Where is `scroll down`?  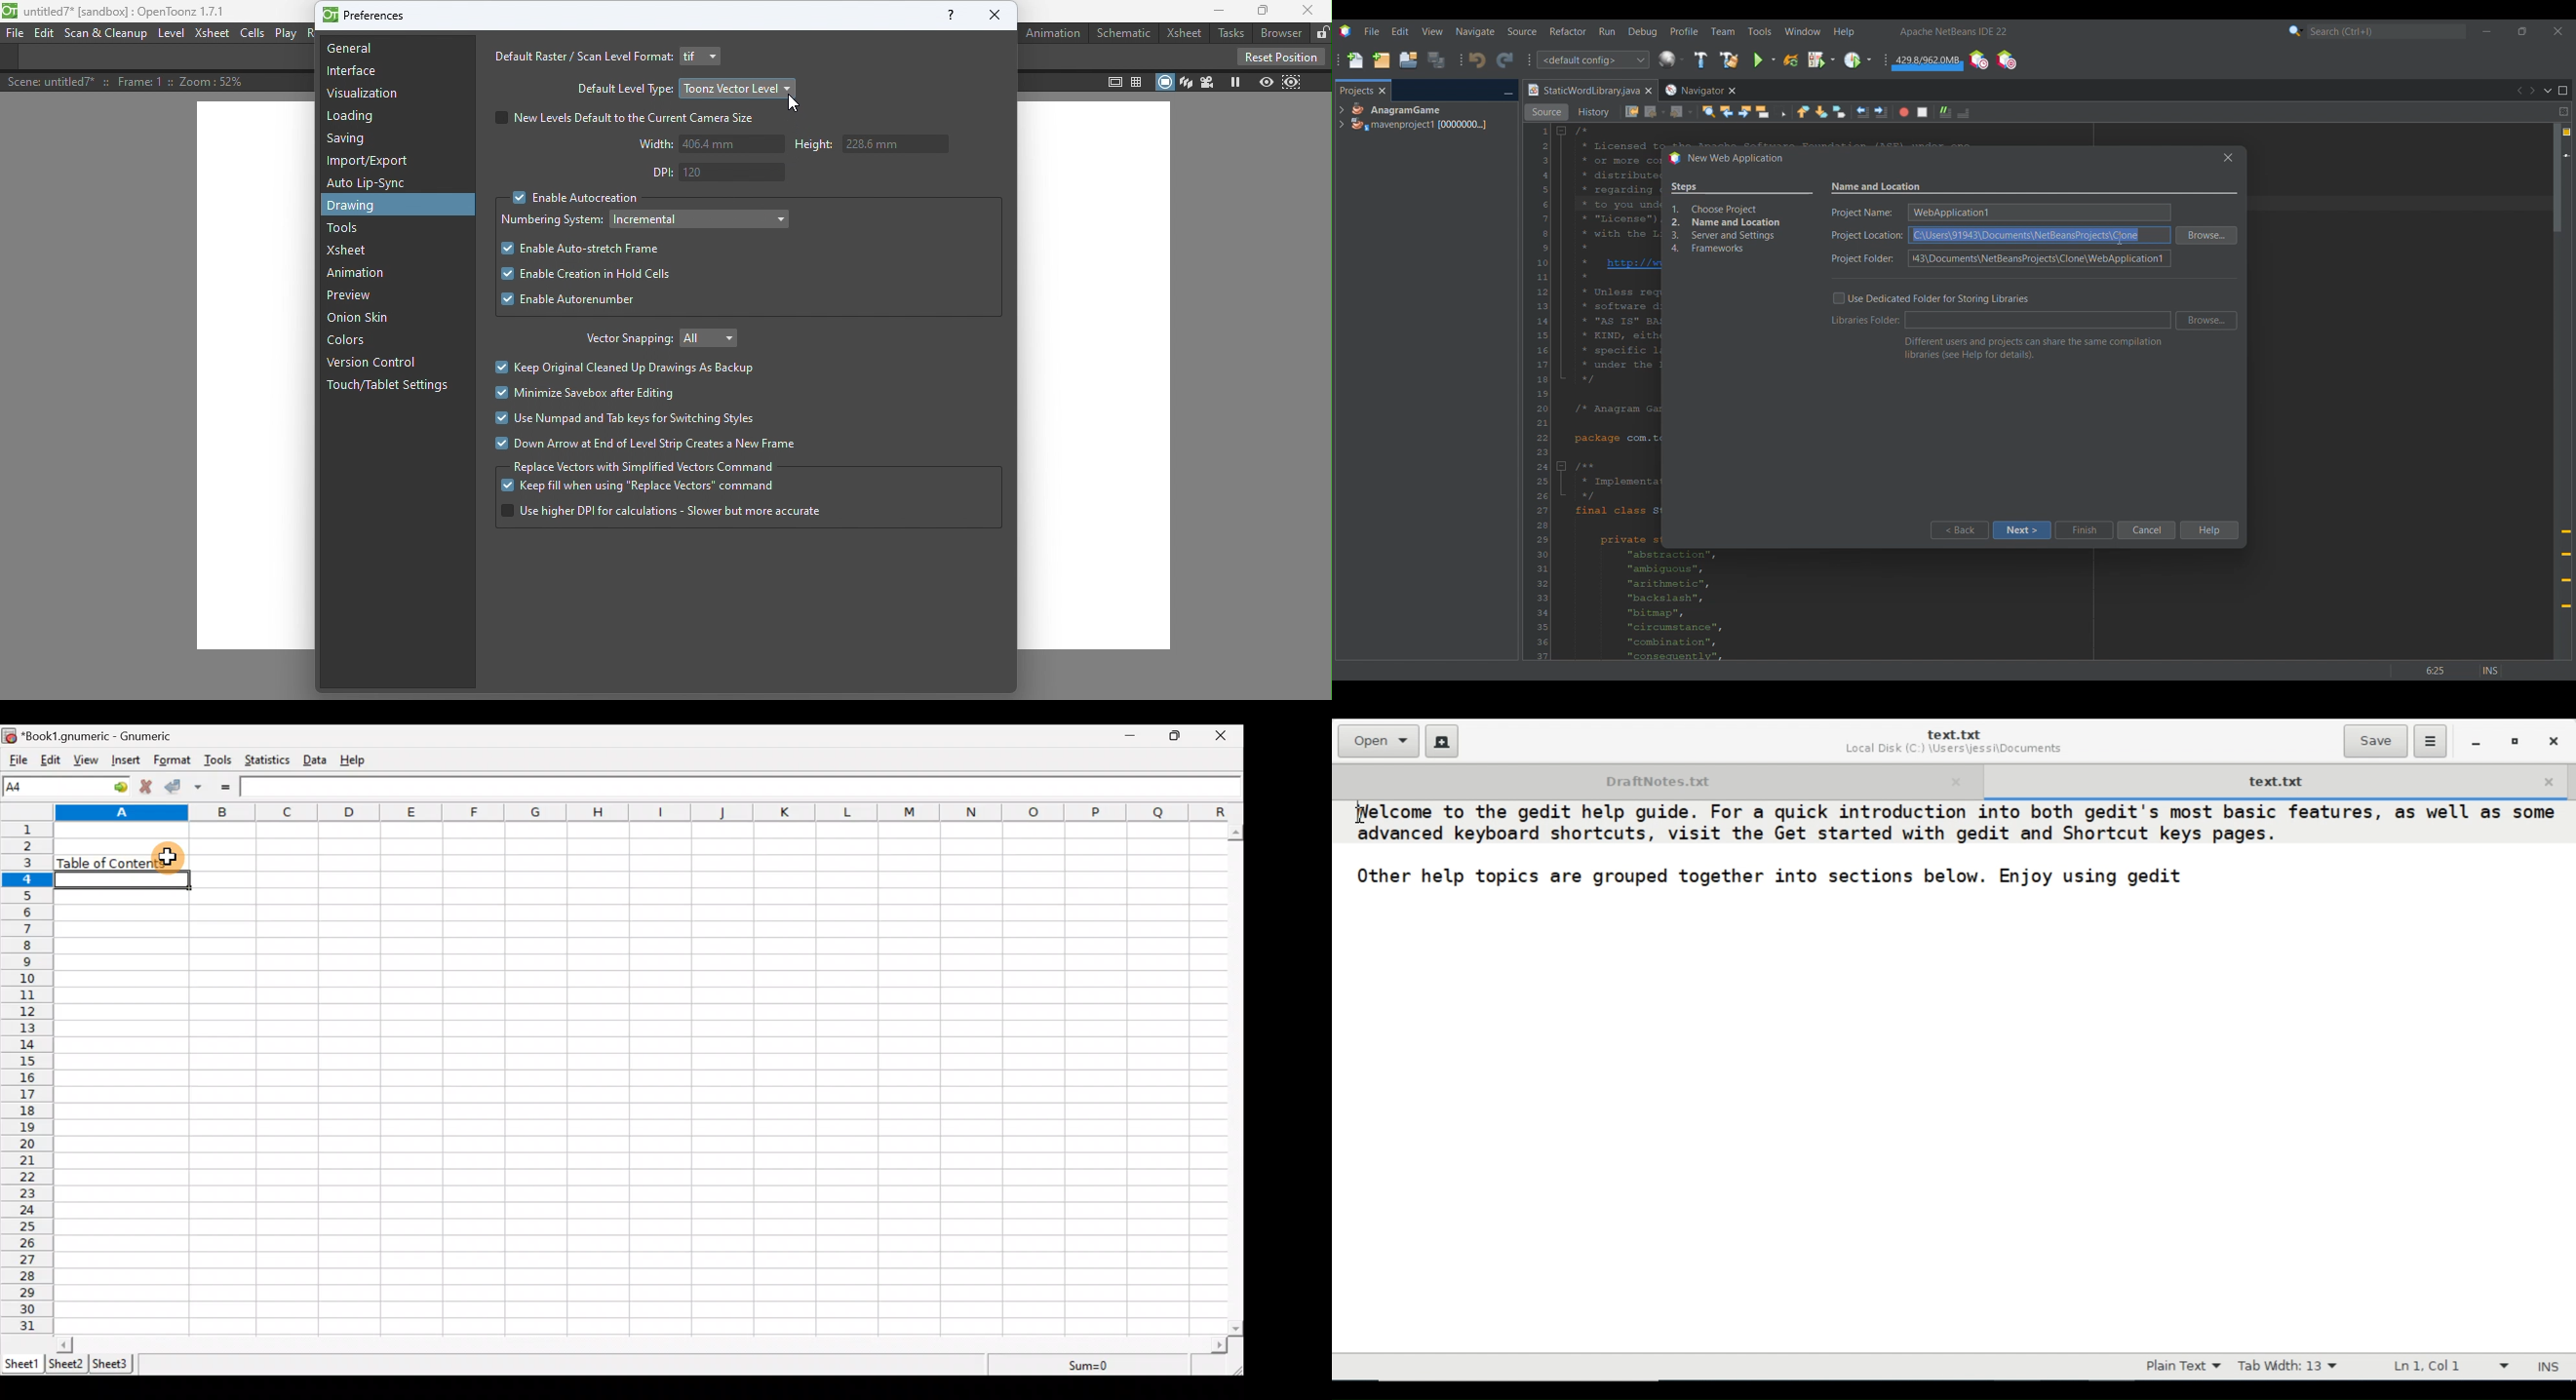 scroll down is located at coordinates (1237, 1328).